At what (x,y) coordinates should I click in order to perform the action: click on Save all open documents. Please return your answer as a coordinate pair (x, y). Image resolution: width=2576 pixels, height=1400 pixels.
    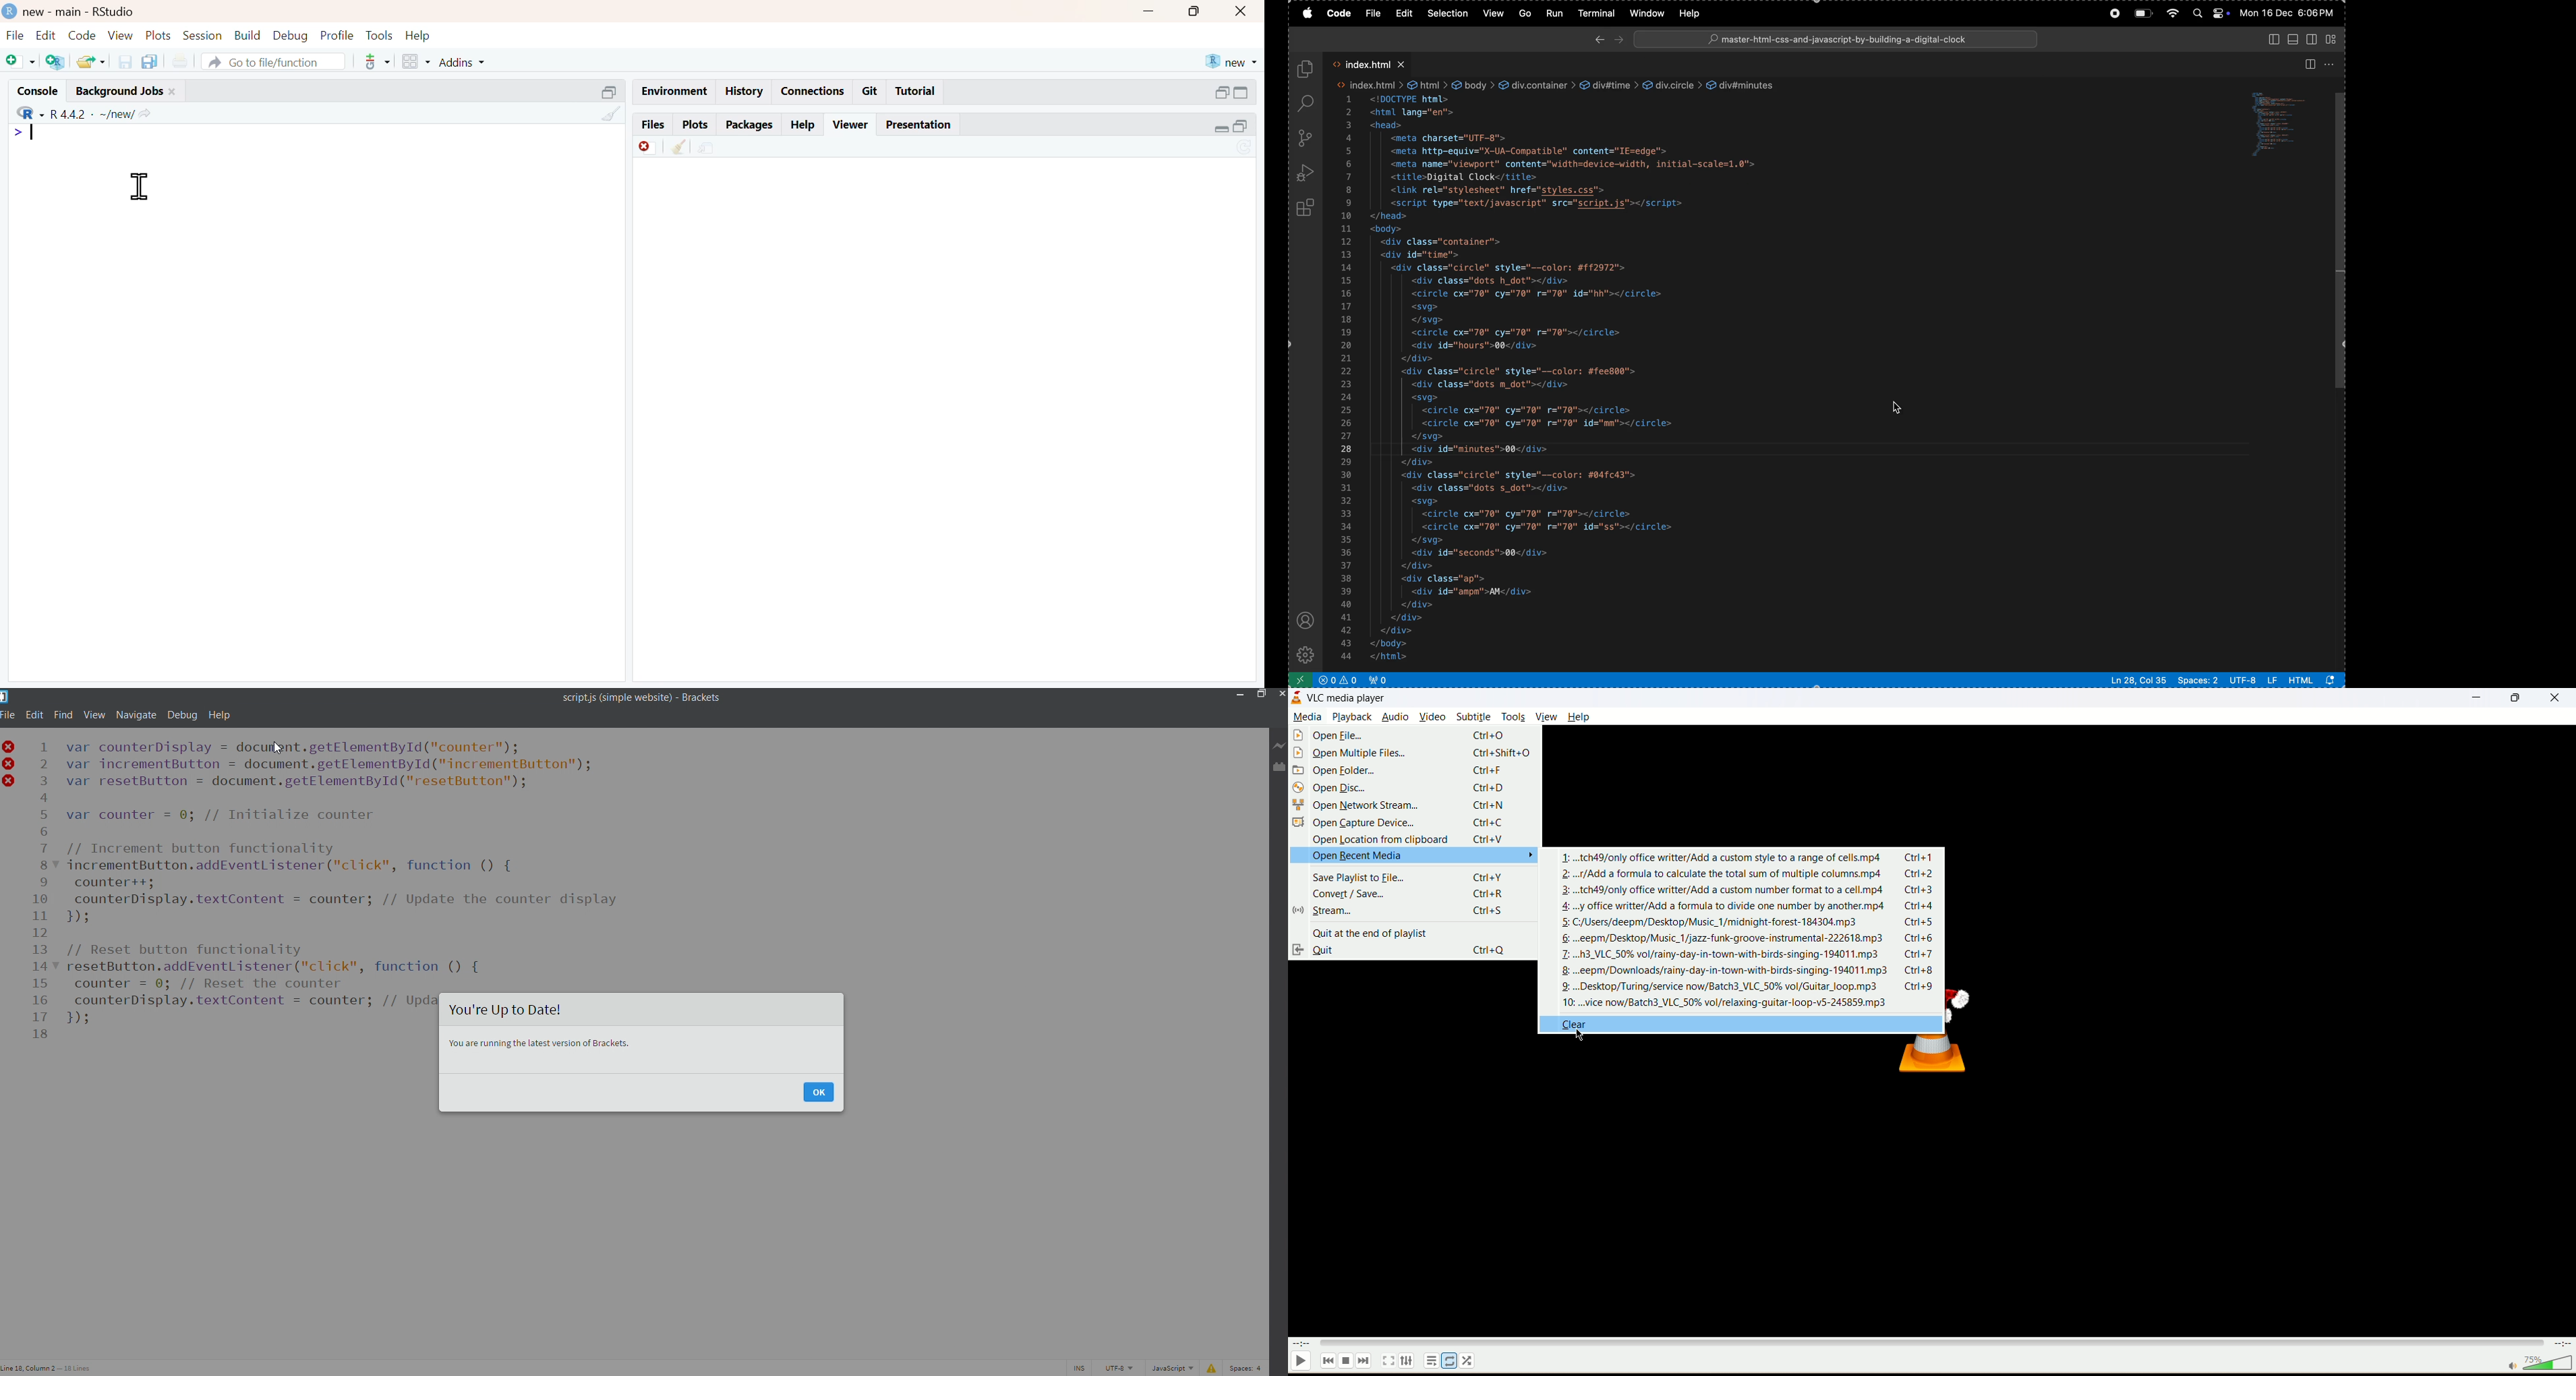
    Looking at the image, I should click on (154, 60).